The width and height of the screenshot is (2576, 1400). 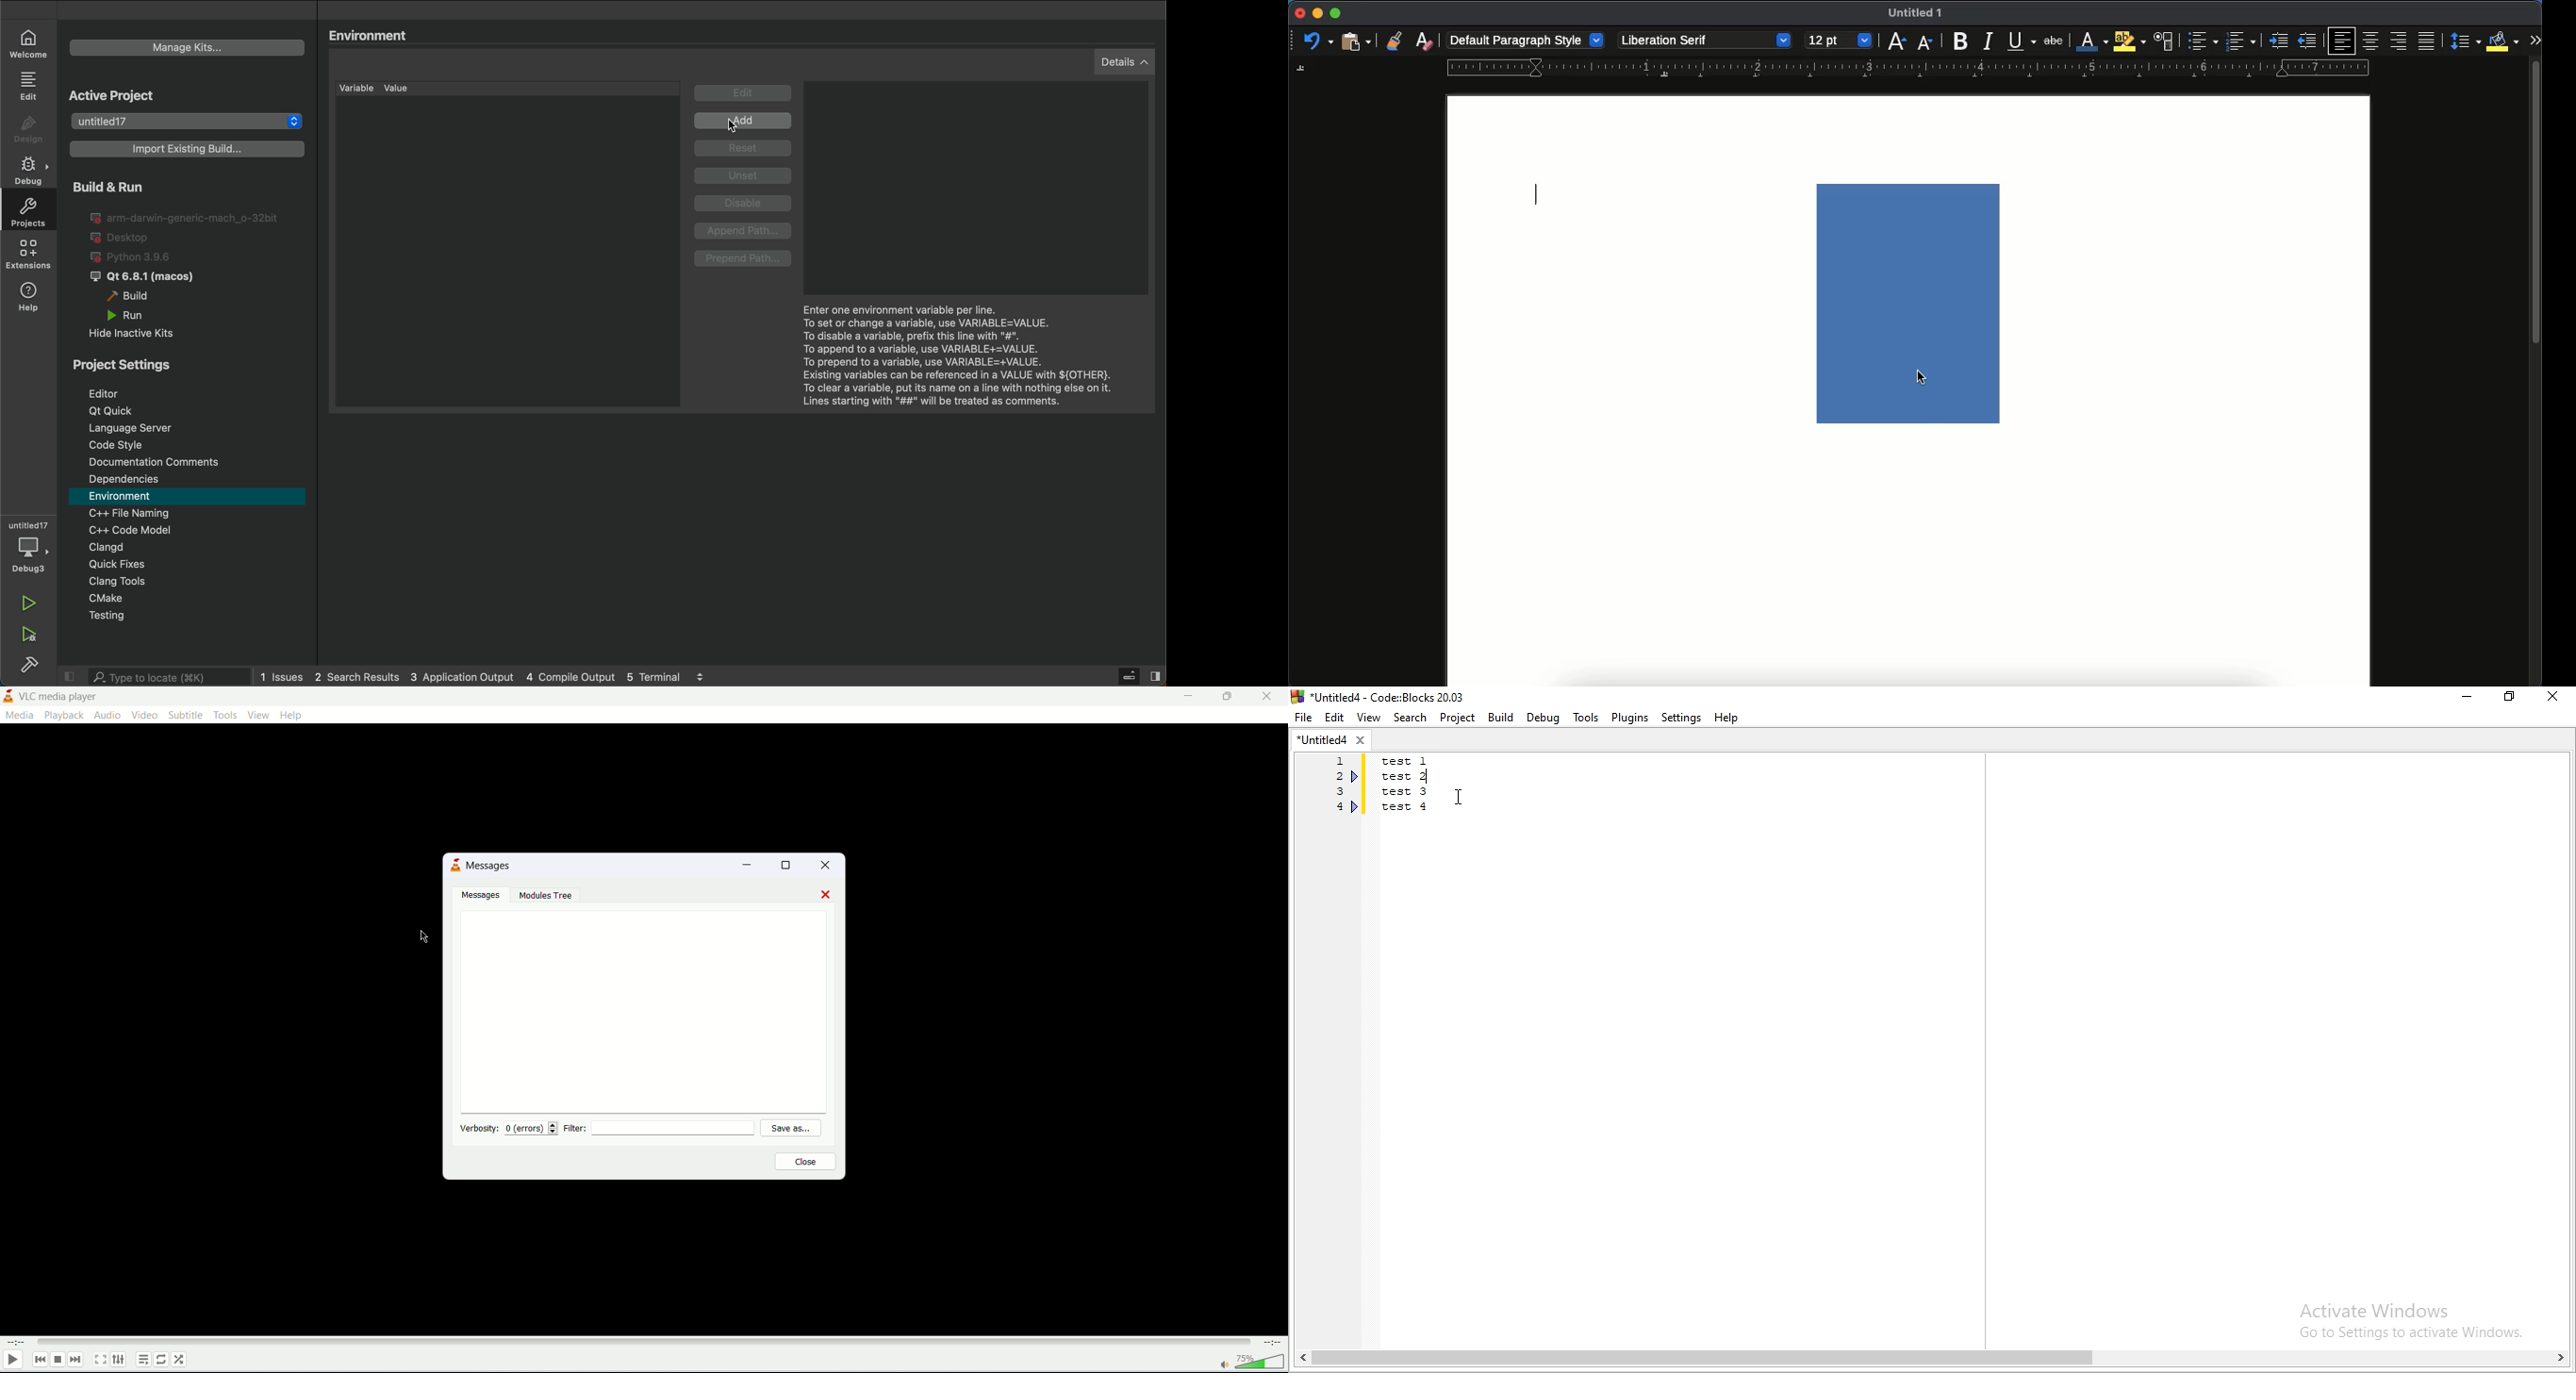 I want to click on Untiled 1 - name, so click(x=1918, y=12).